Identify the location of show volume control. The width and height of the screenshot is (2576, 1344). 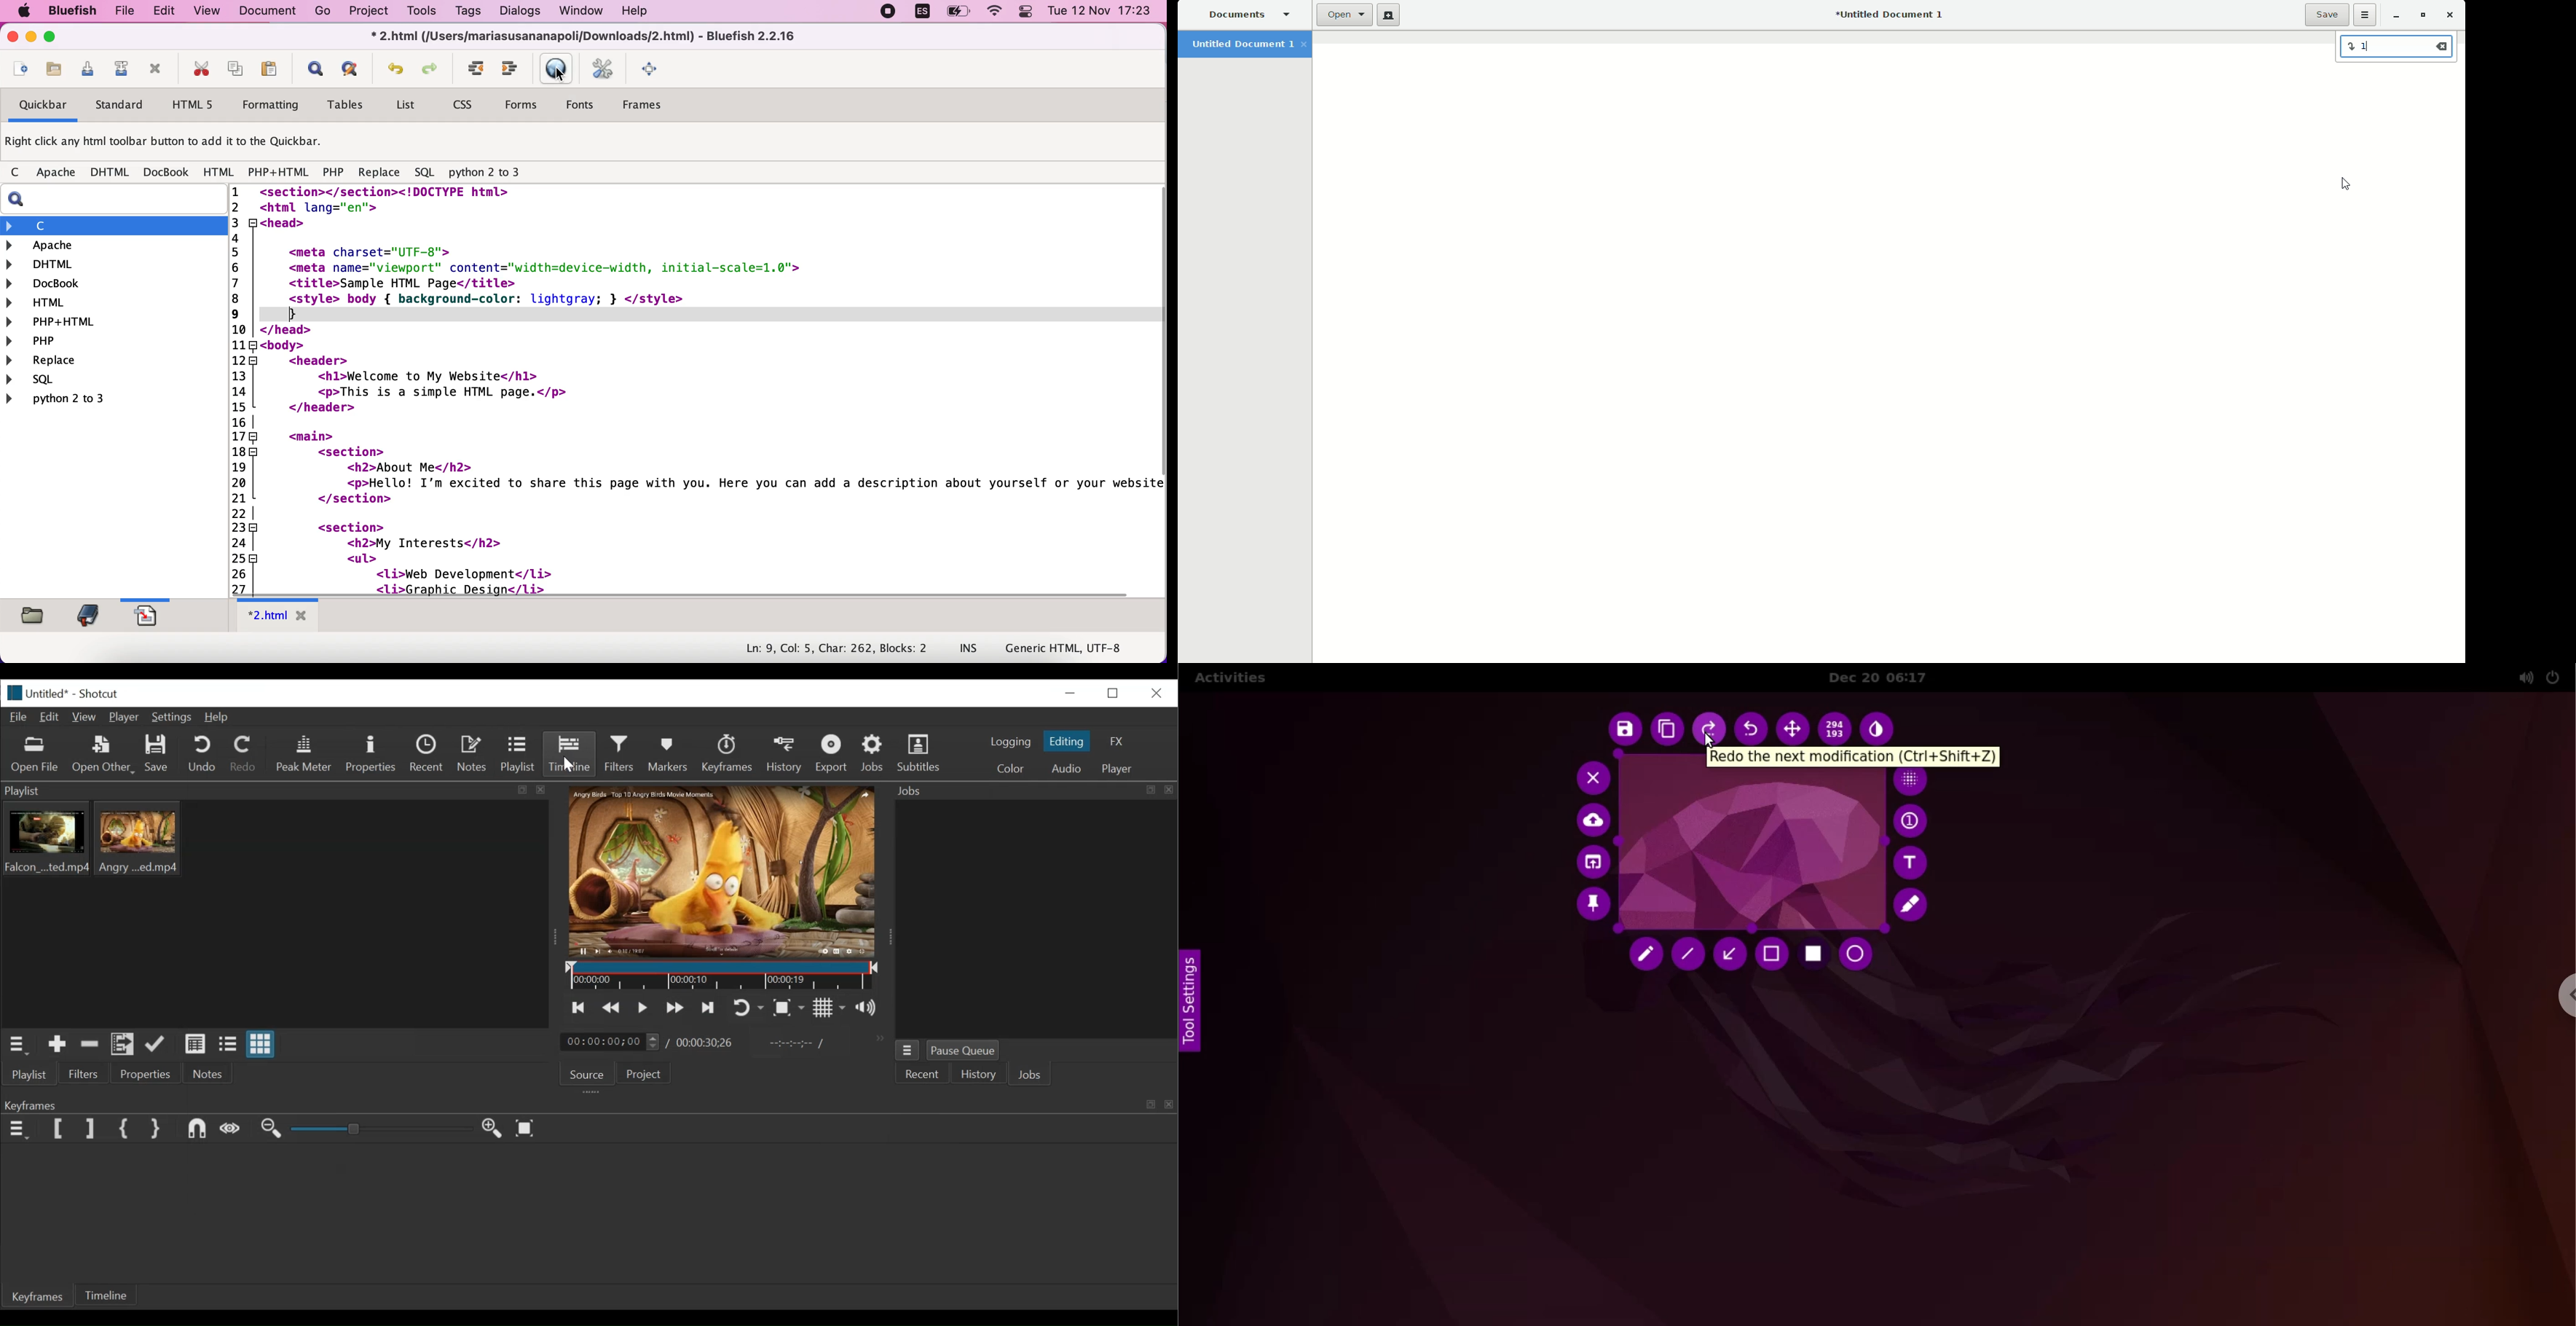
(871, 1009).